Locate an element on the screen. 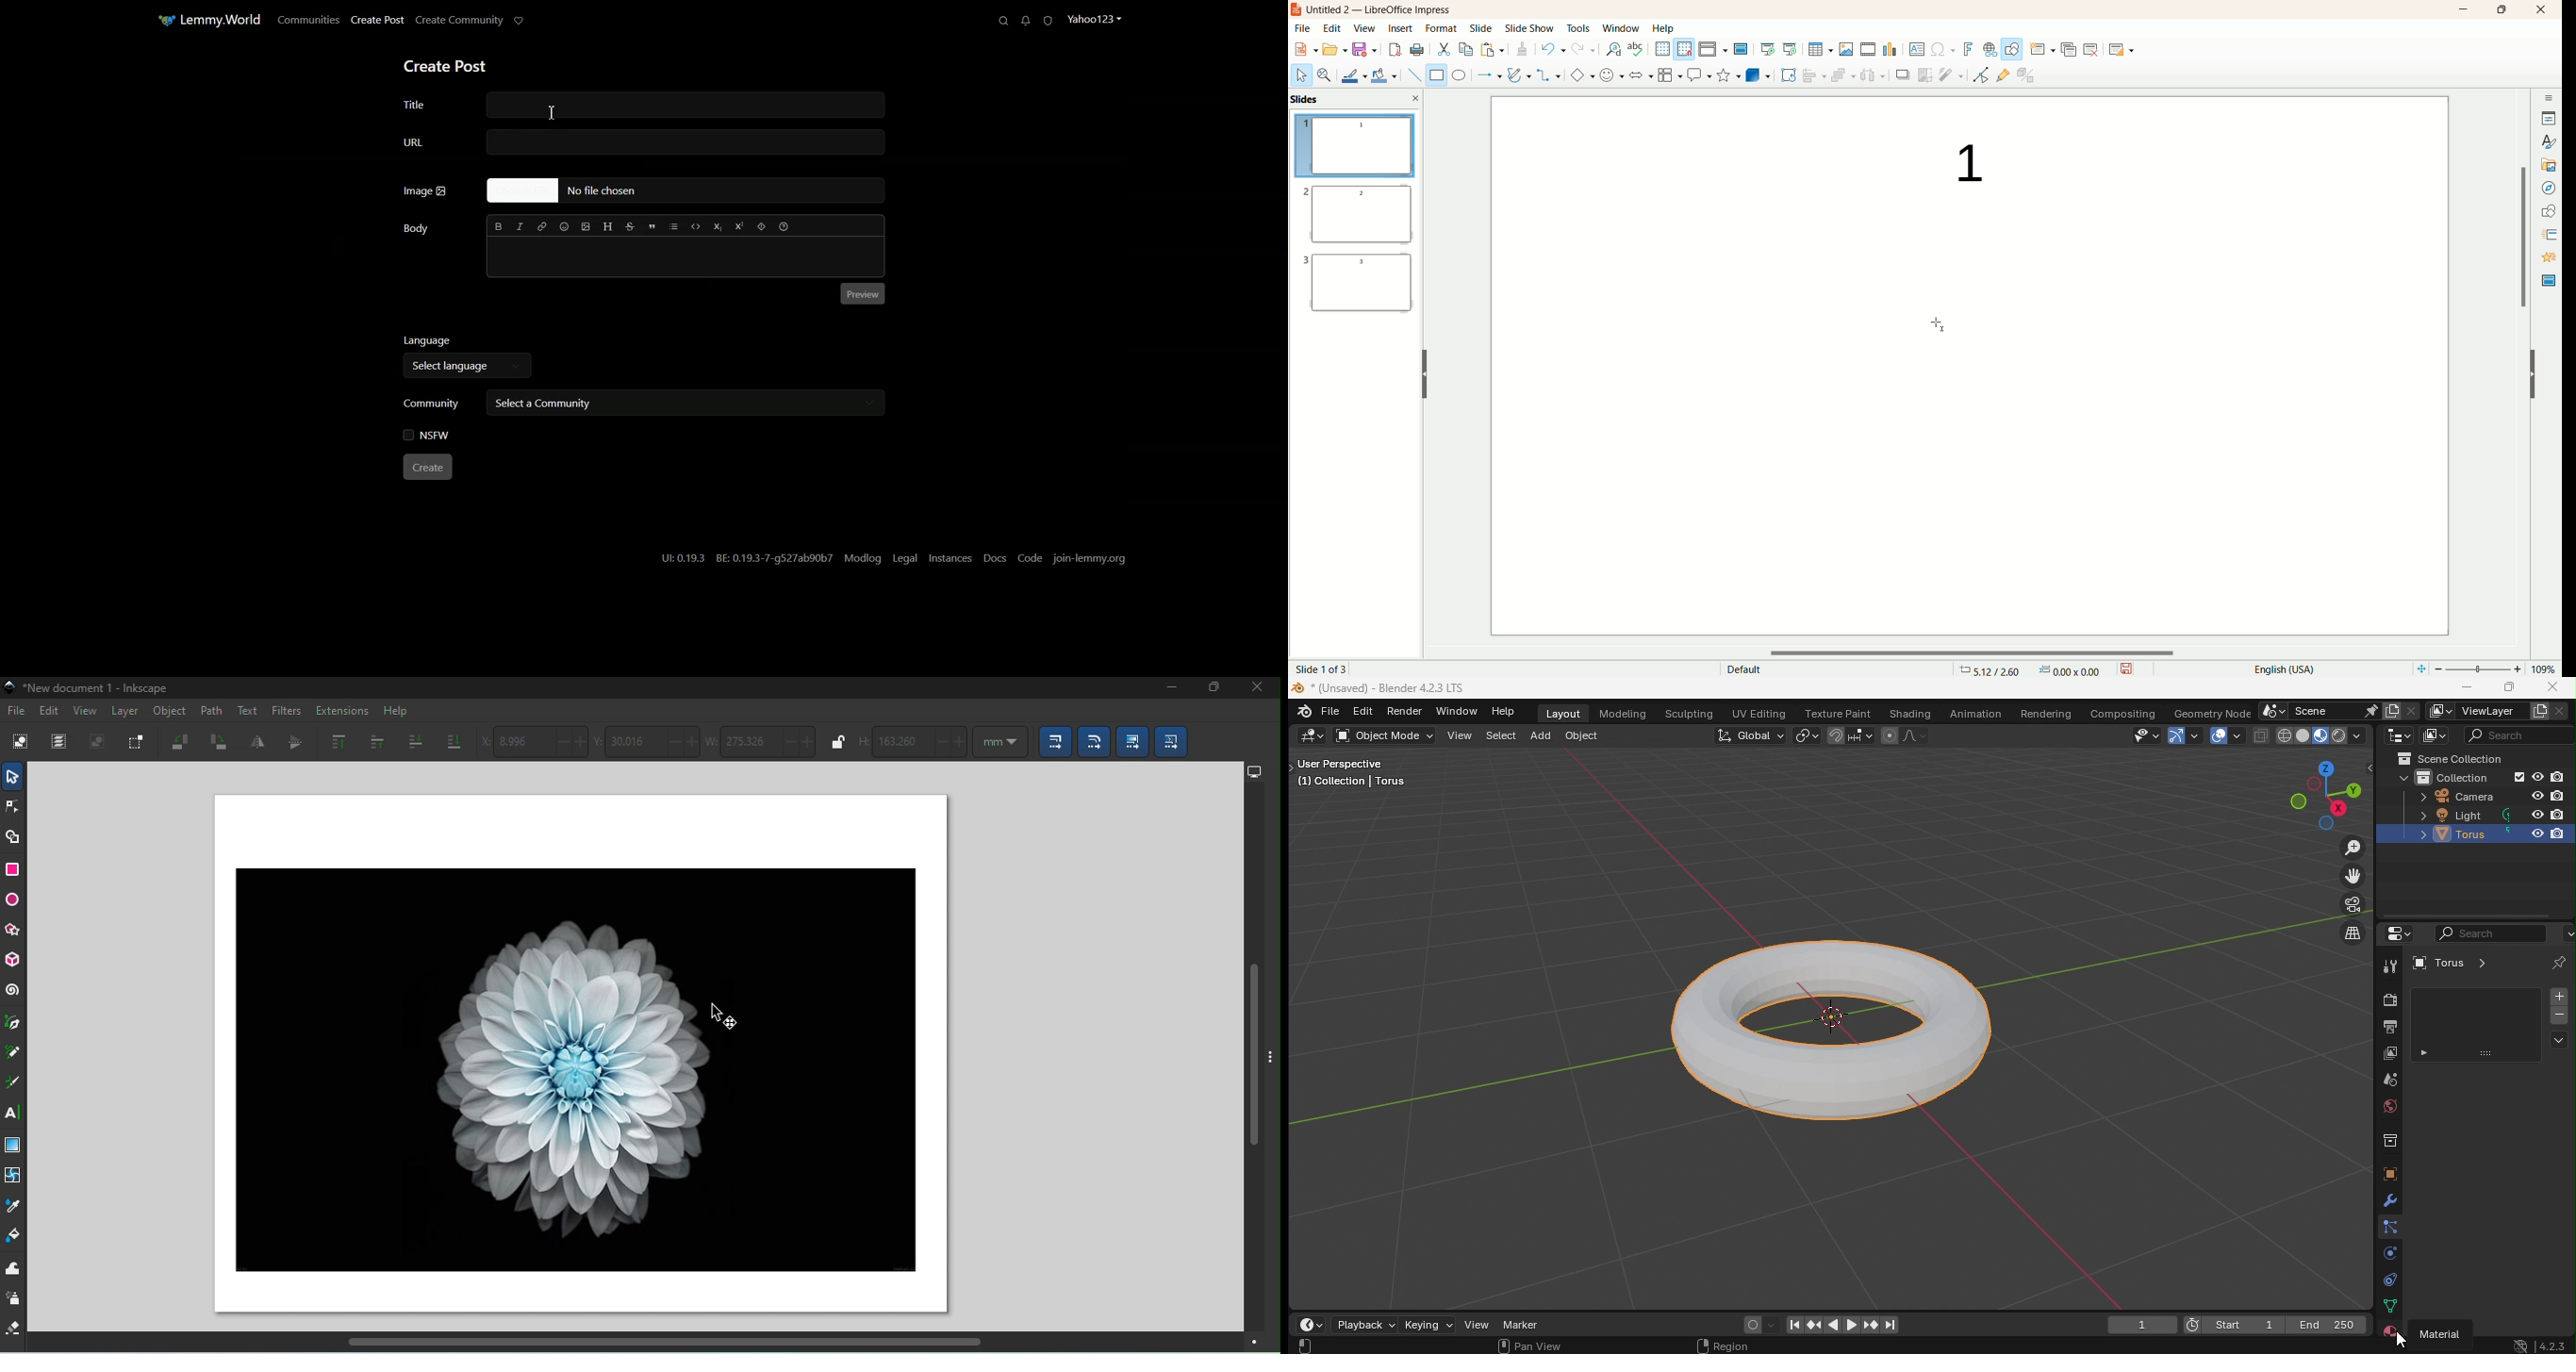 The height and width of the screenshot is (1372, 2576). slide transition is located at coordinates (2548, 232).